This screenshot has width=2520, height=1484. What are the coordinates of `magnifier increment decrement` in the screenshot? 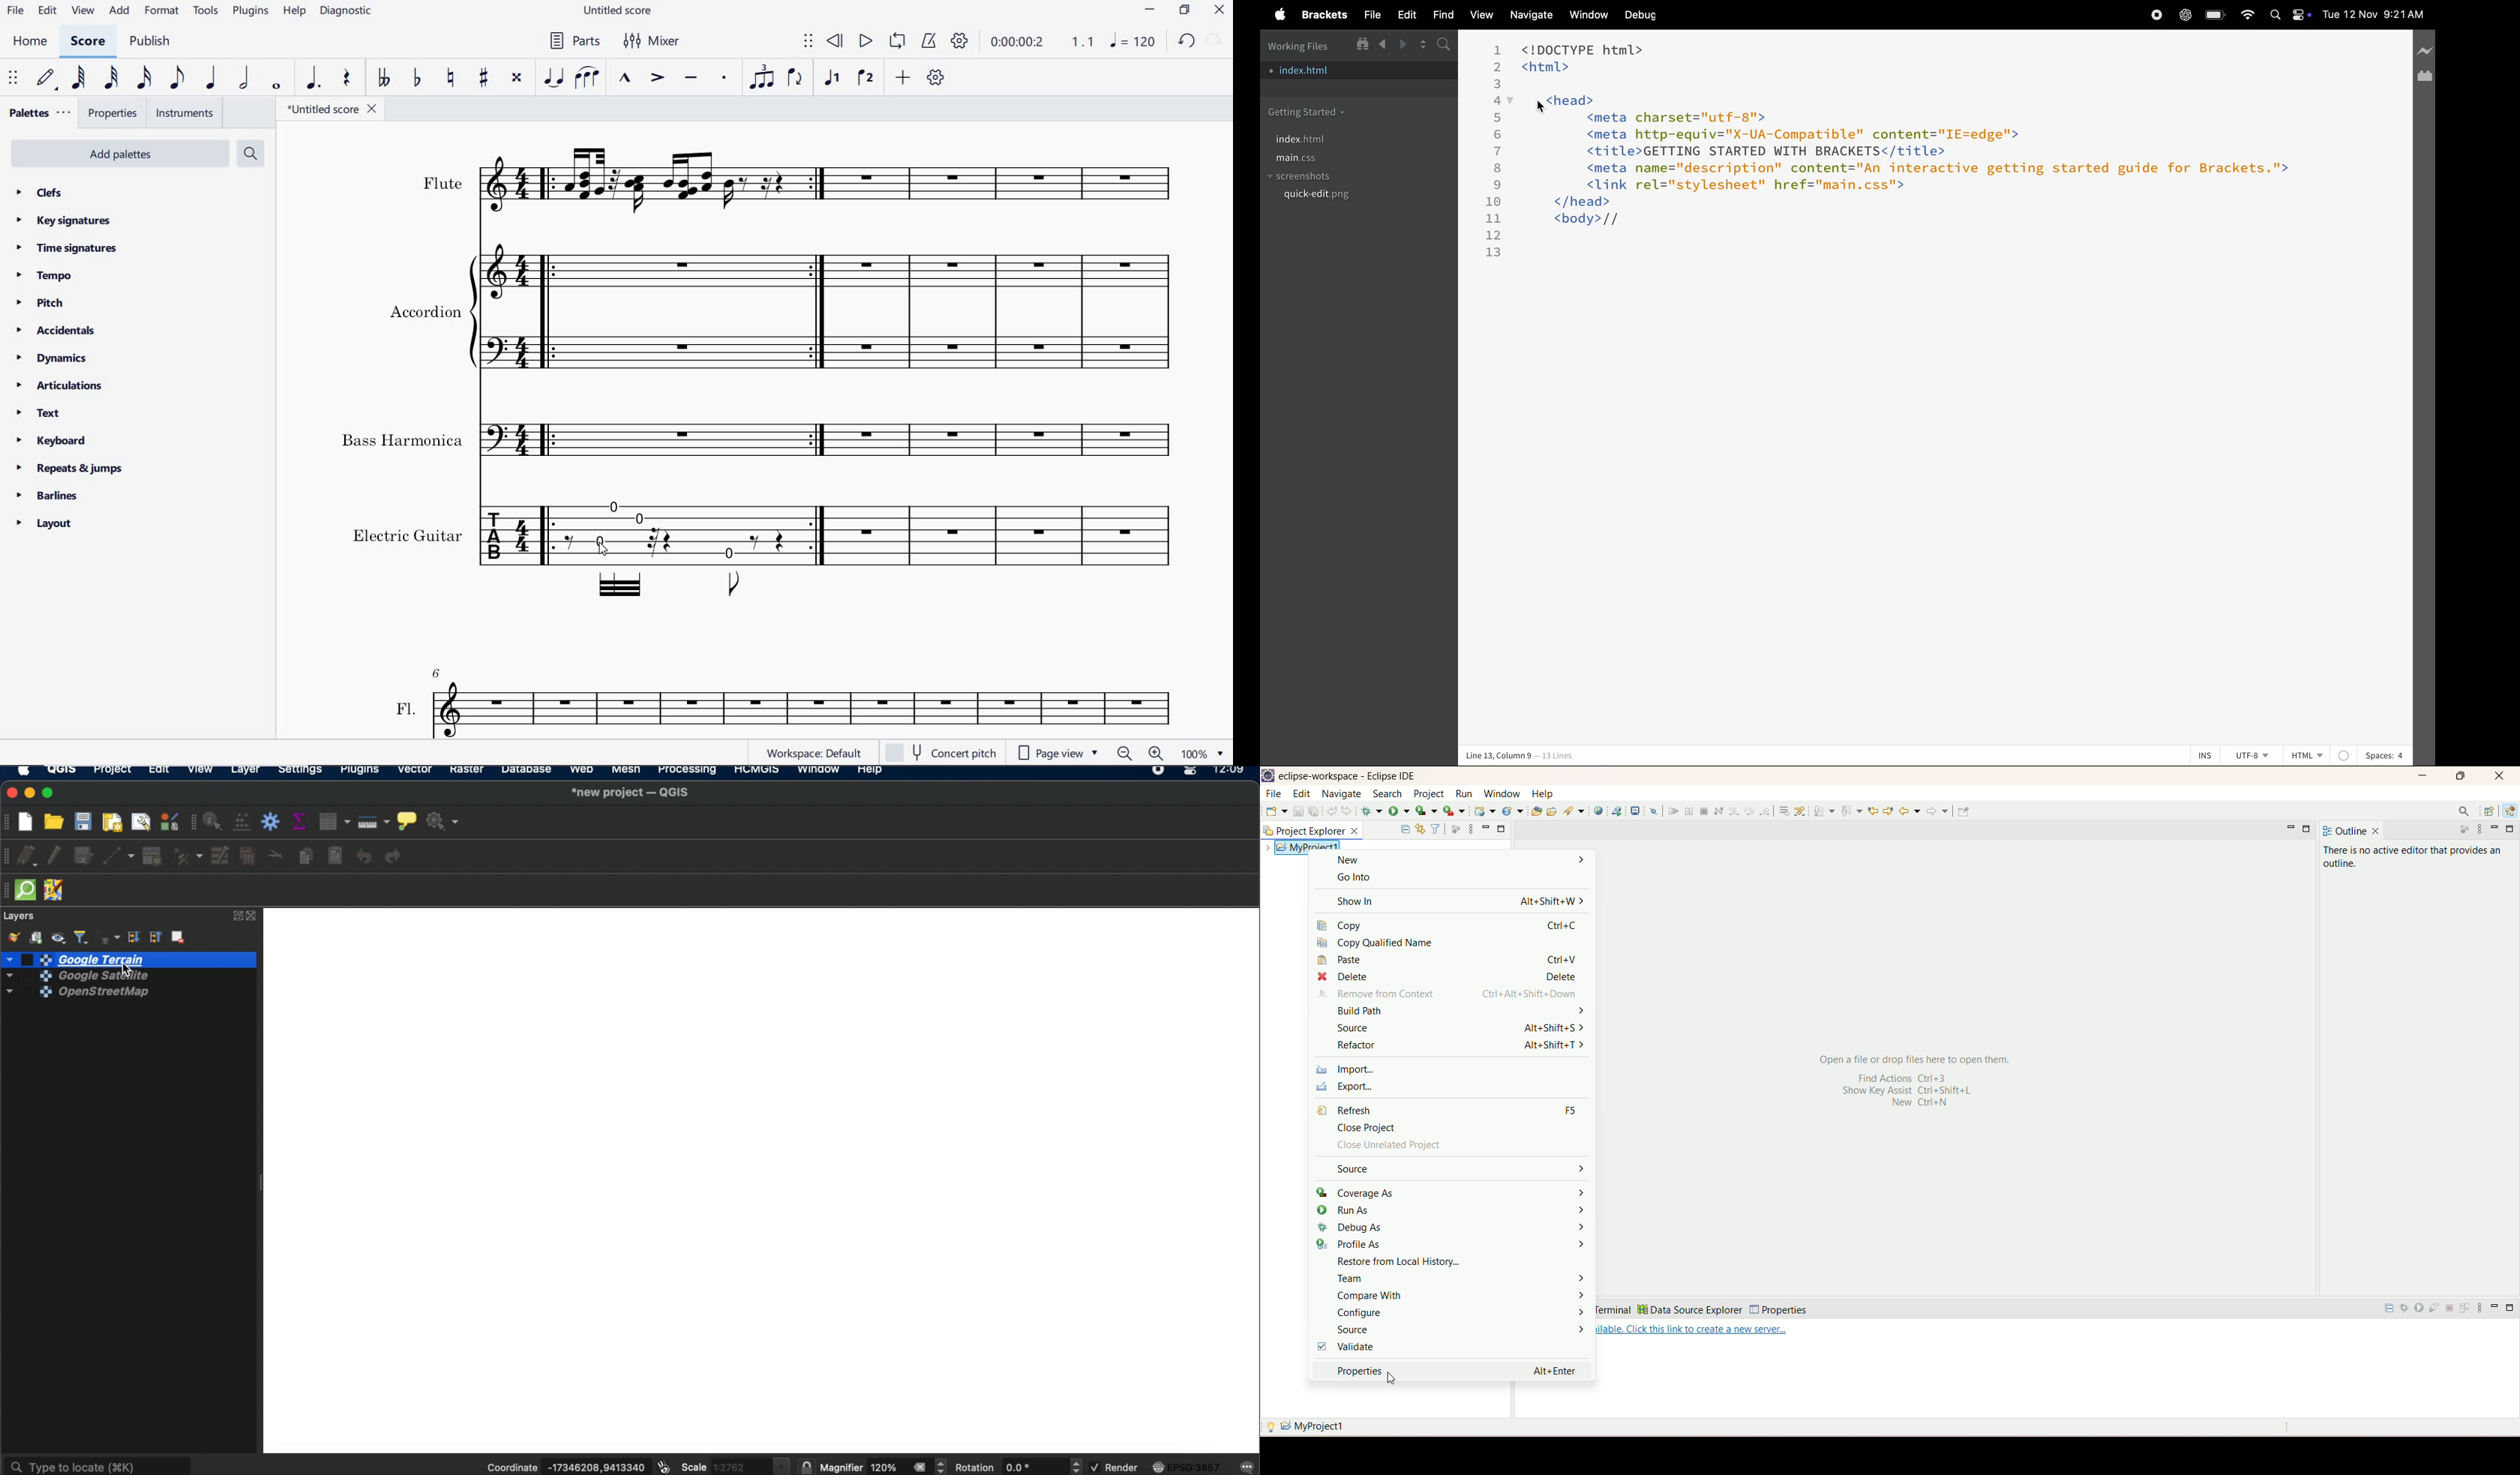 It's located at (942, 1466).